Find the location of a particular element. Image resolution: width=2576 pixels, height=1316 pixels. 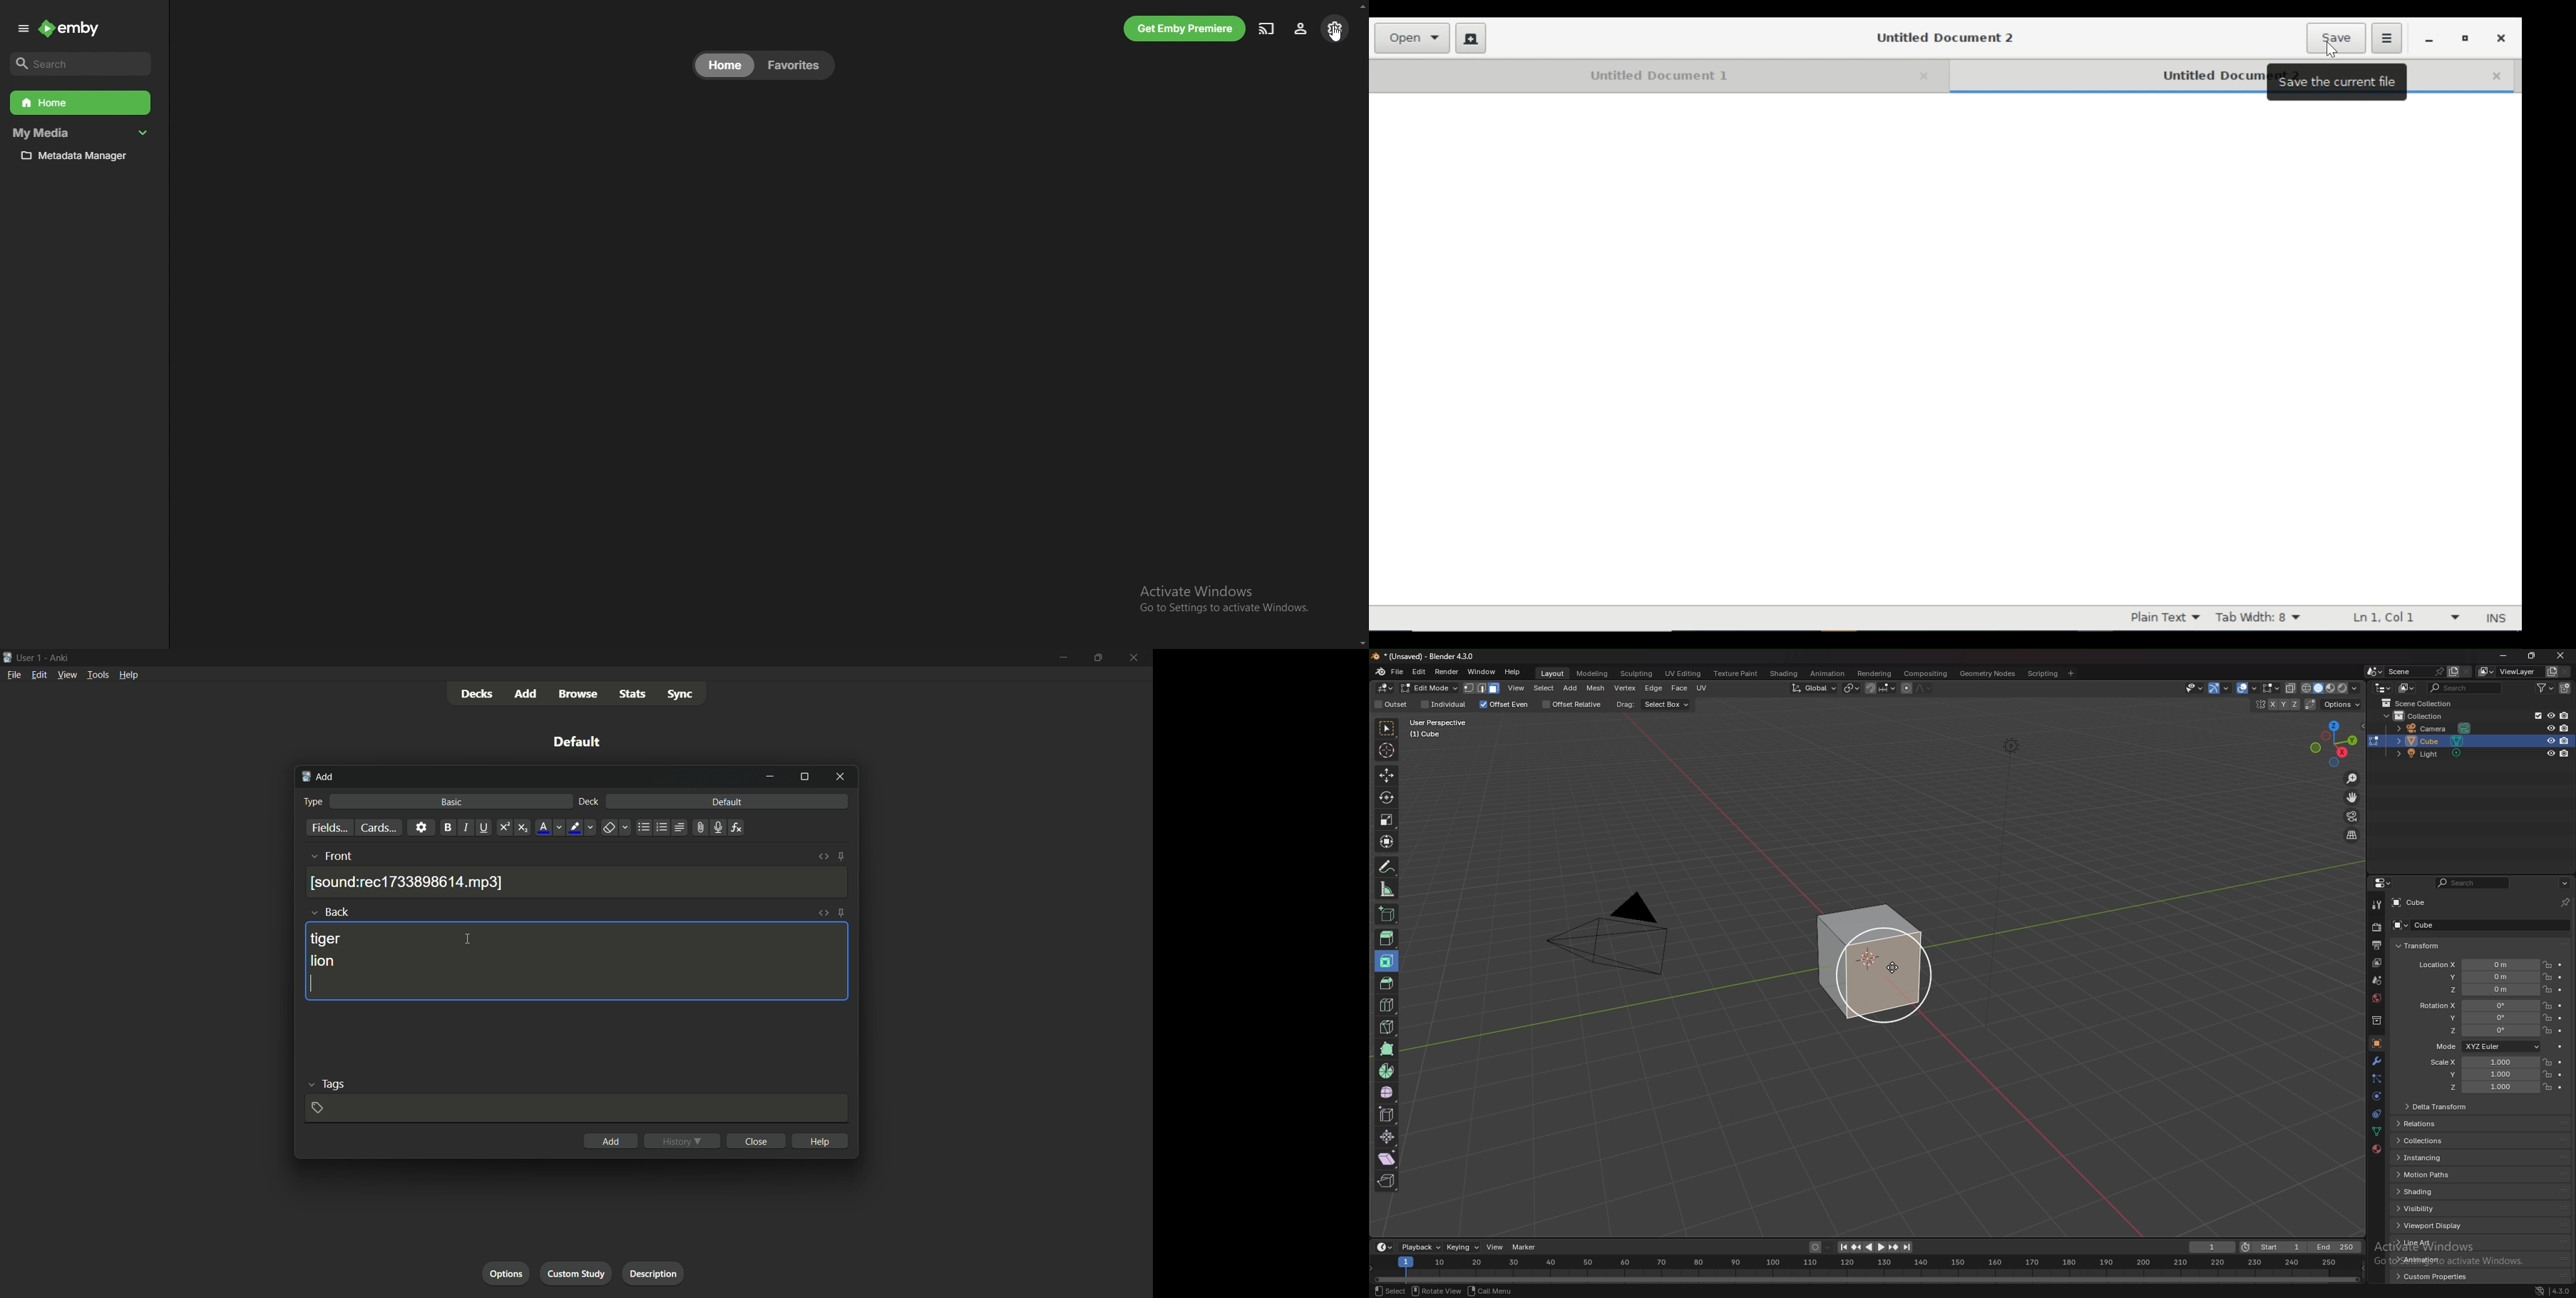

history is located at coordinates (682, 1141).